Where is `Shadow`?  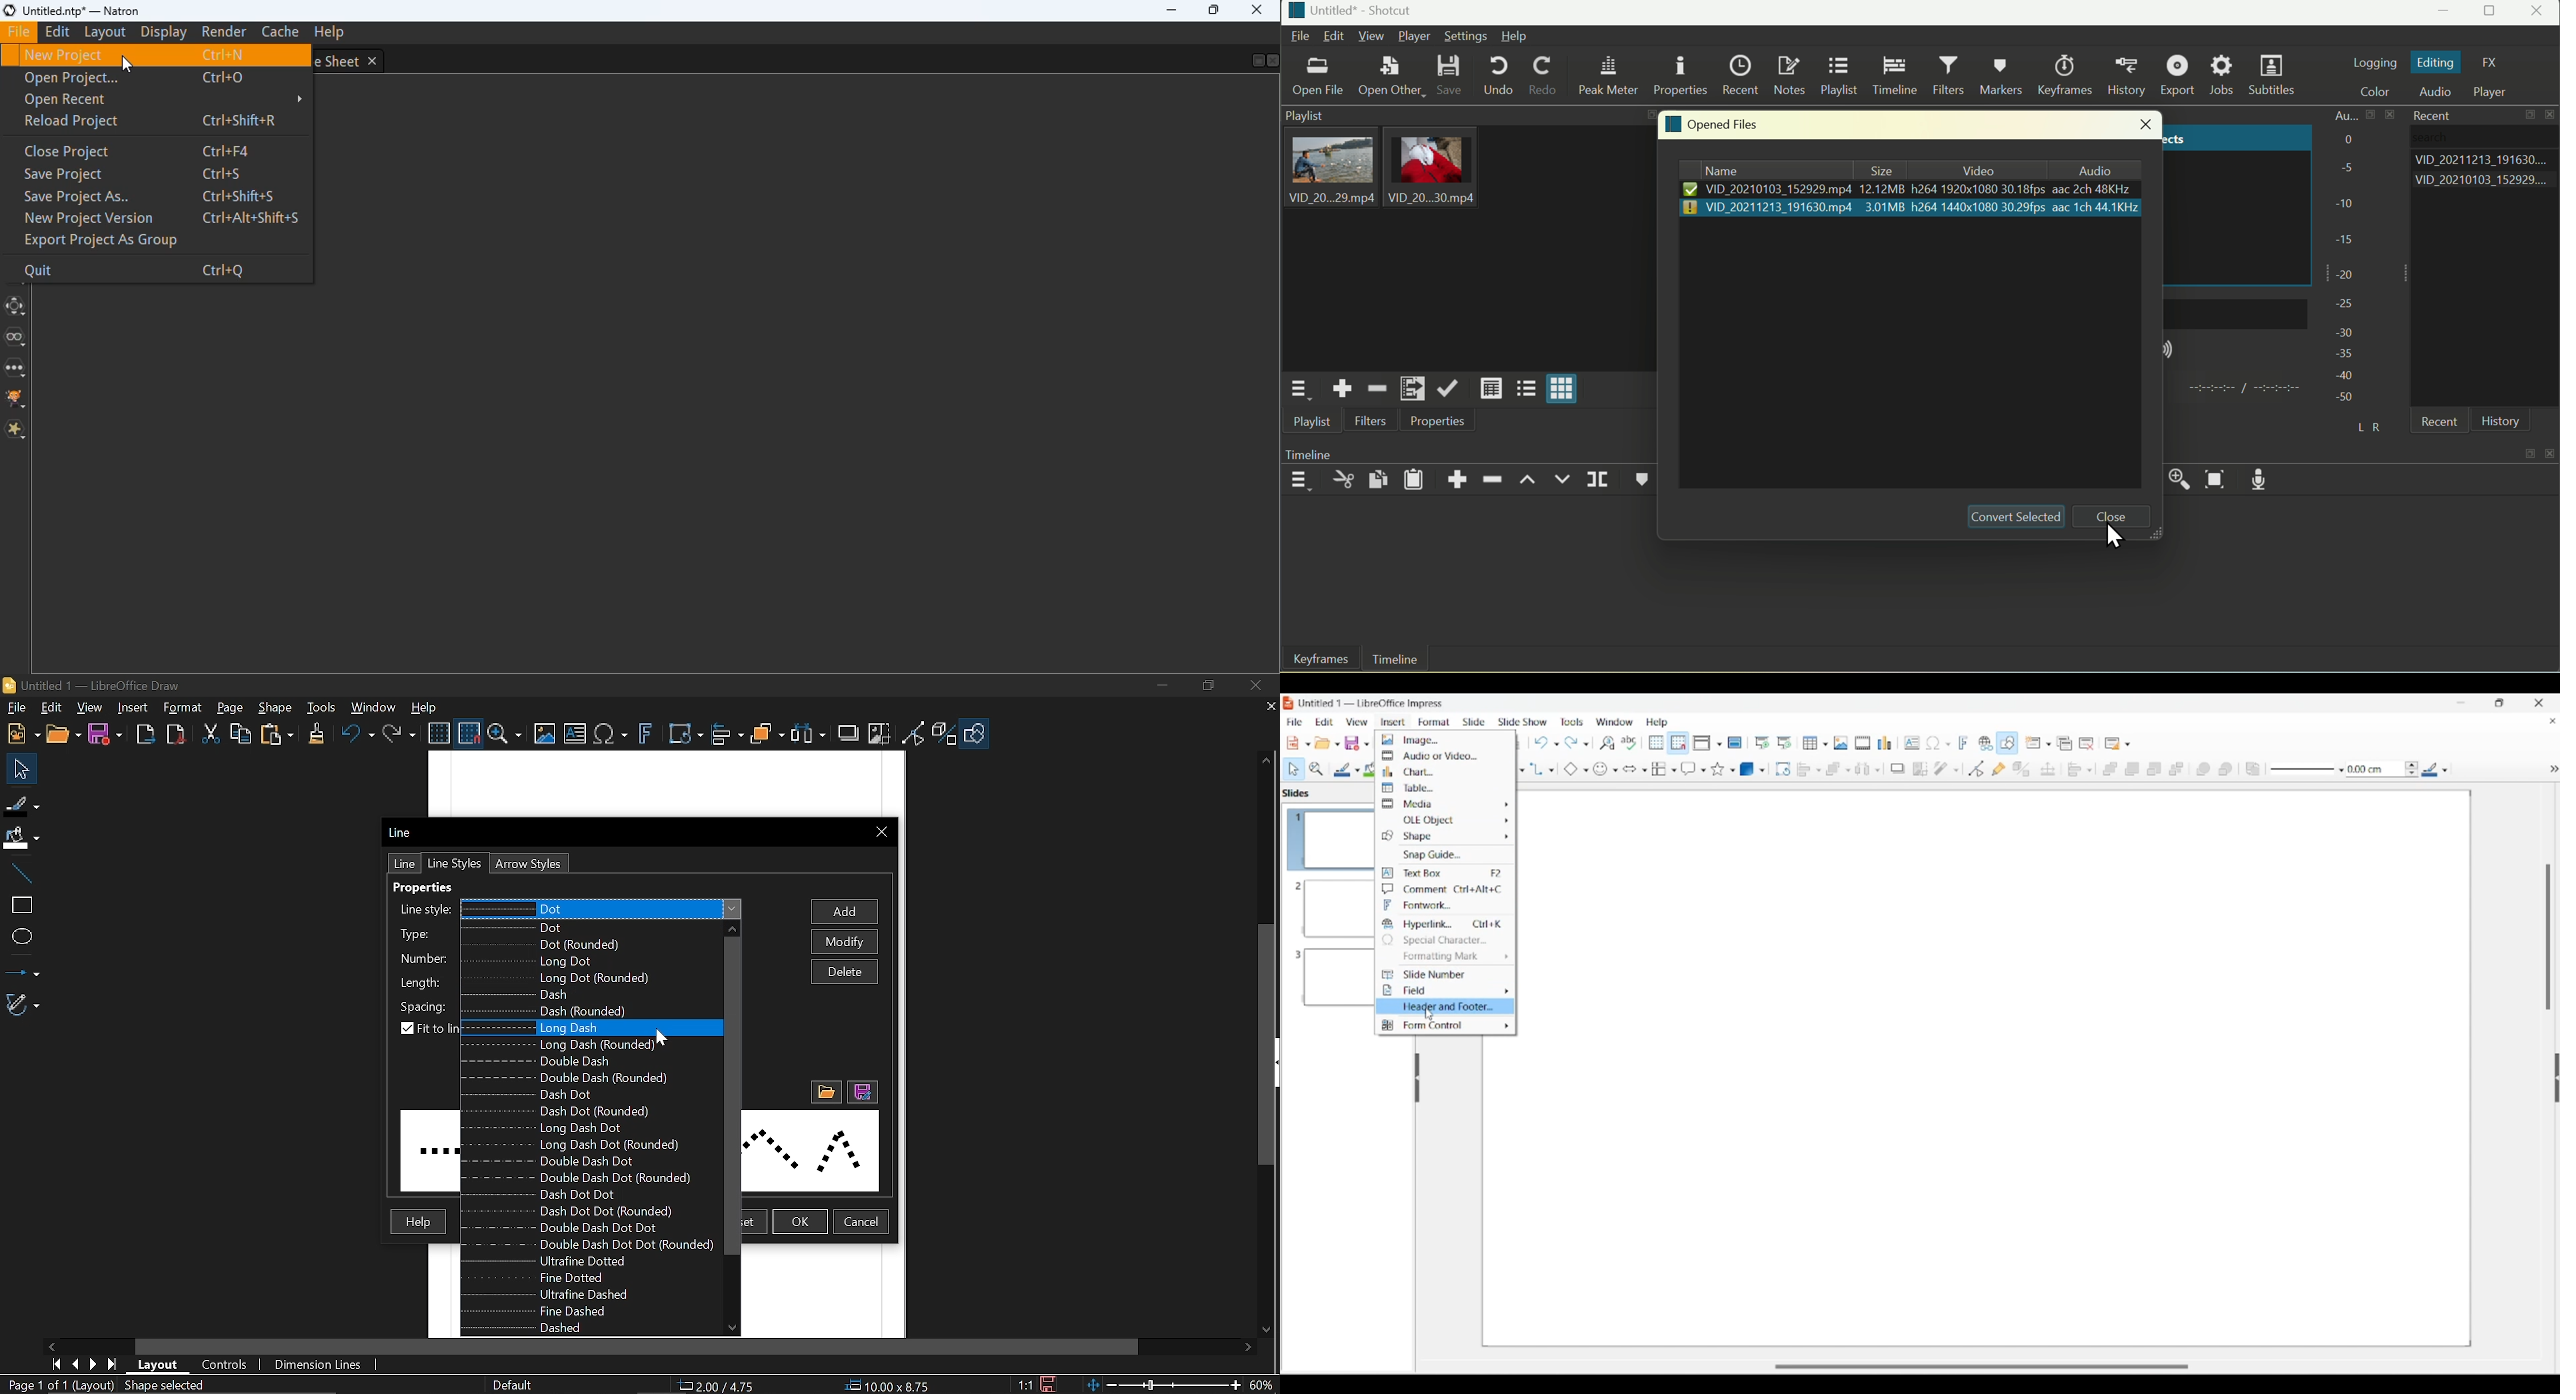
Shadow is located at coordinates (1897, 769).